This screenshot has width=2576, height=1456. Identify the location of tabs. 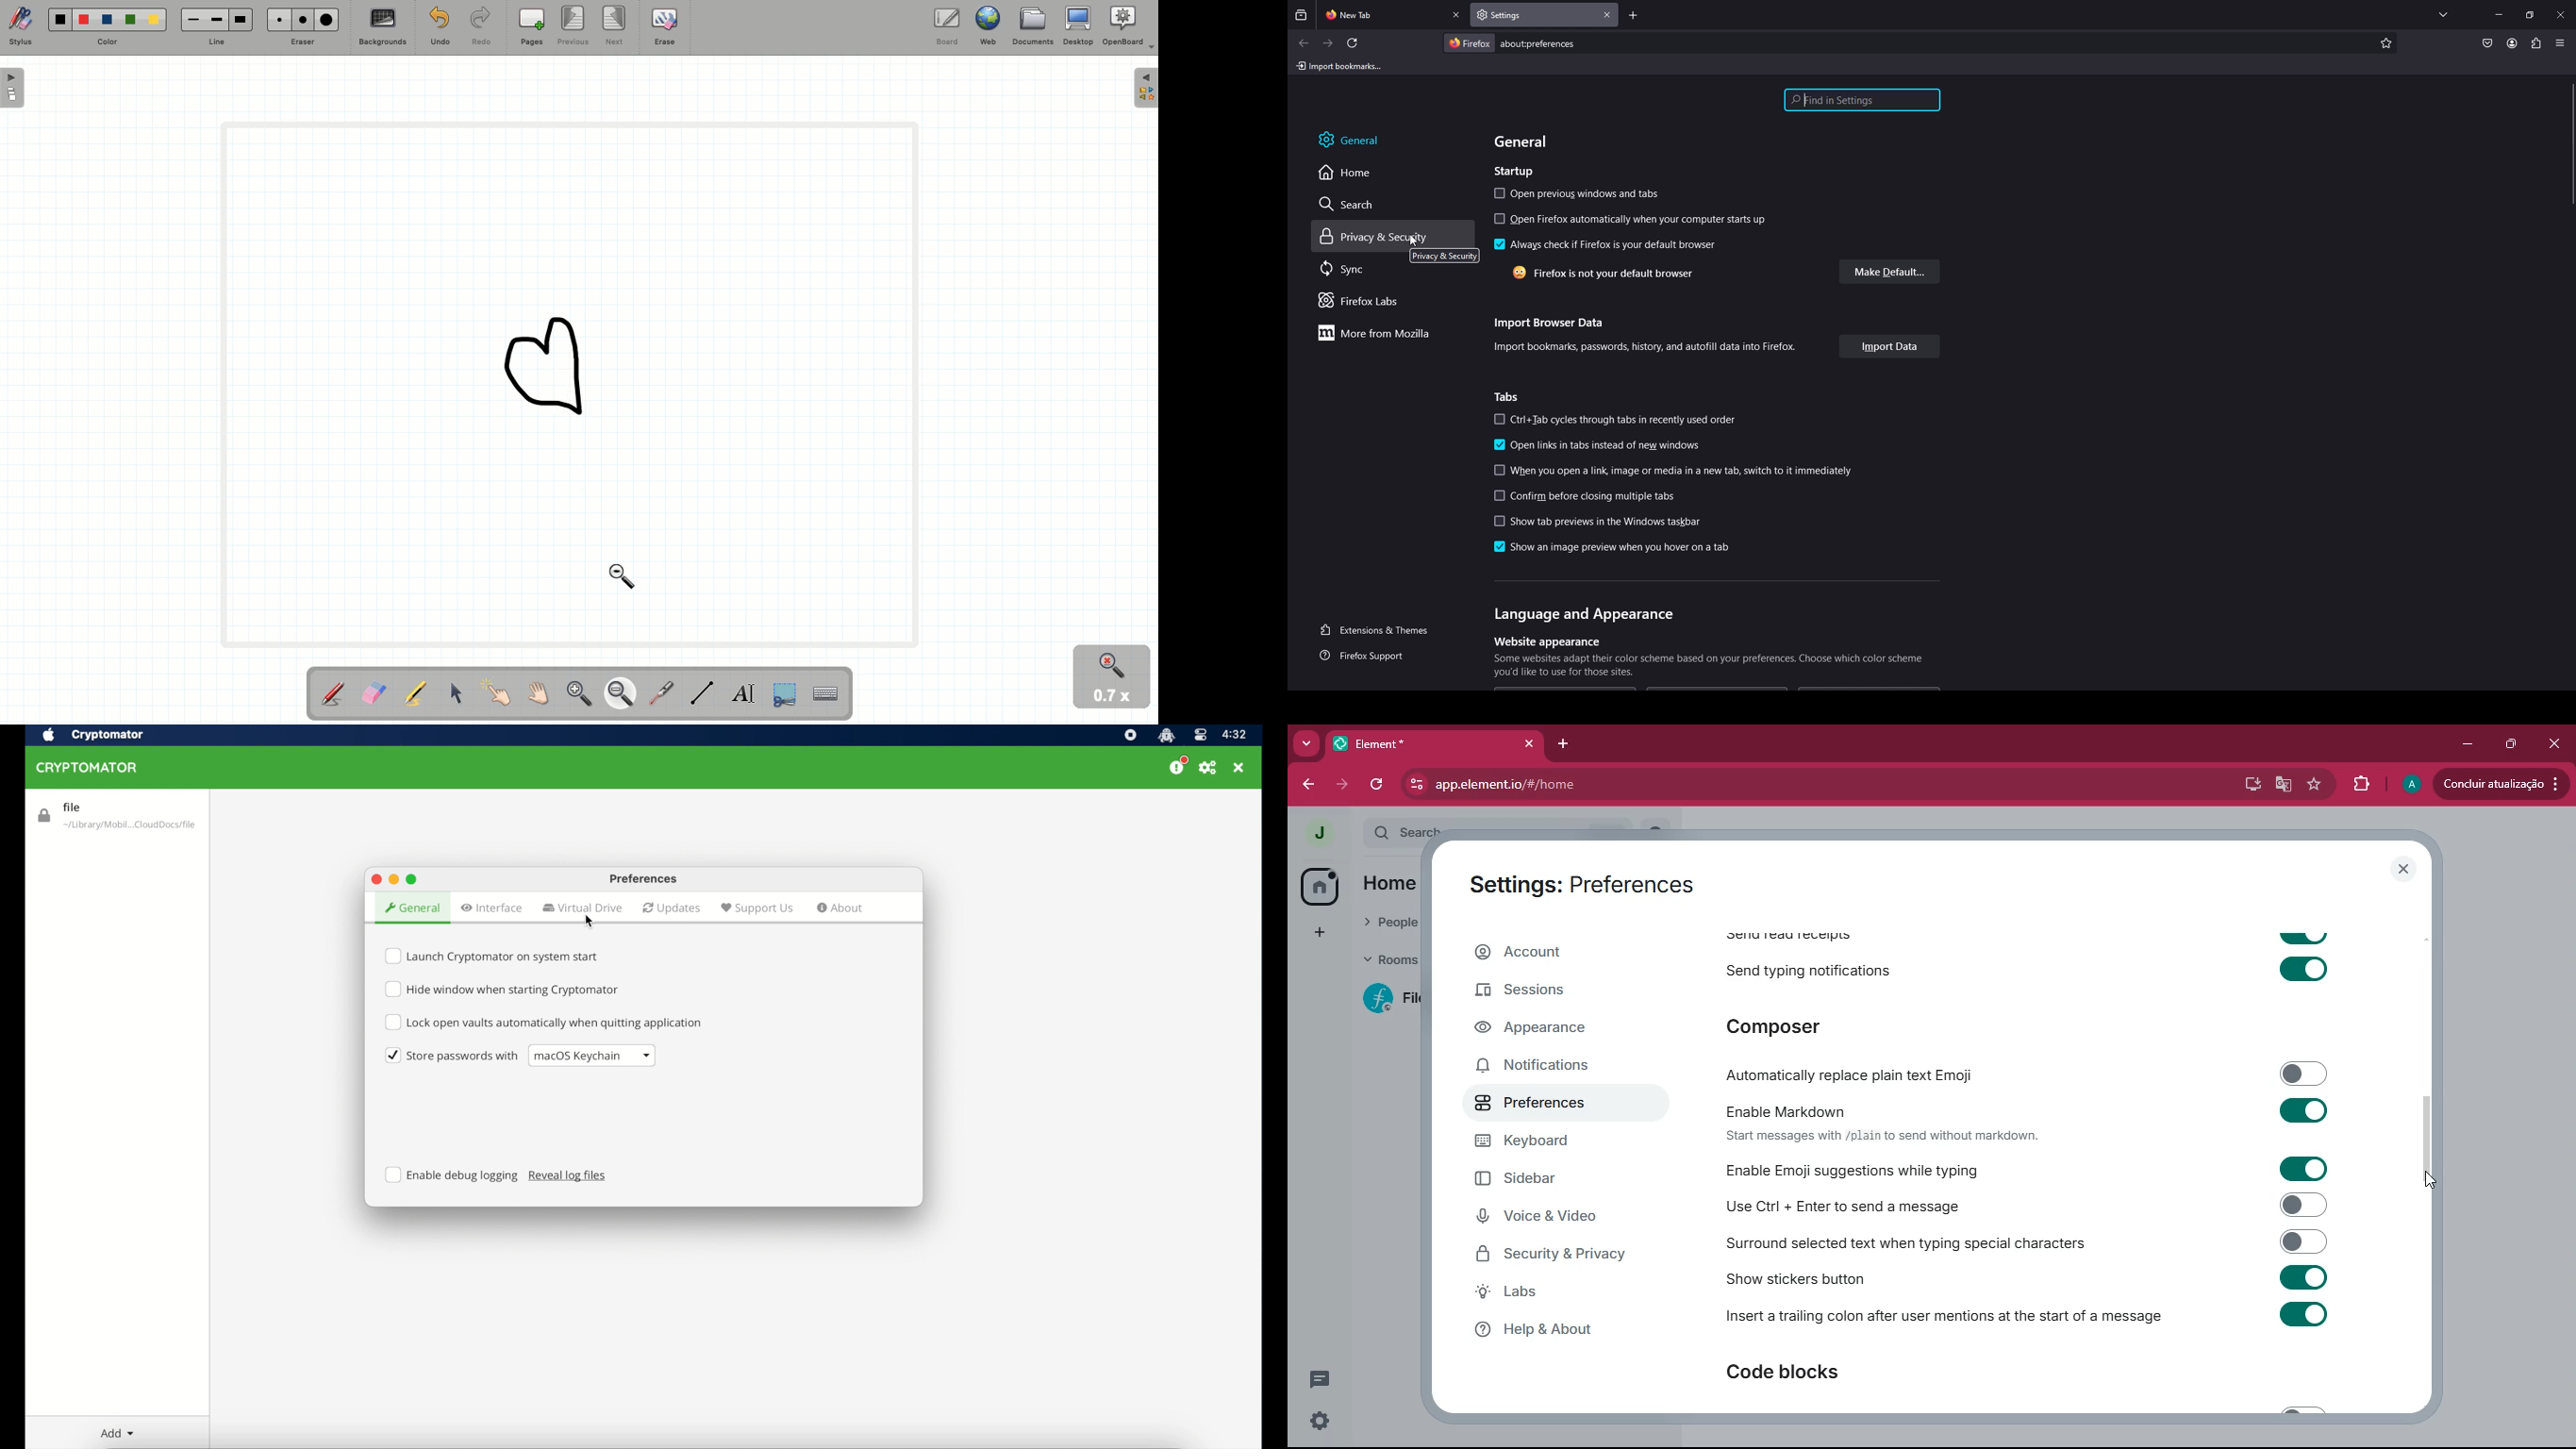
(1510, 397).